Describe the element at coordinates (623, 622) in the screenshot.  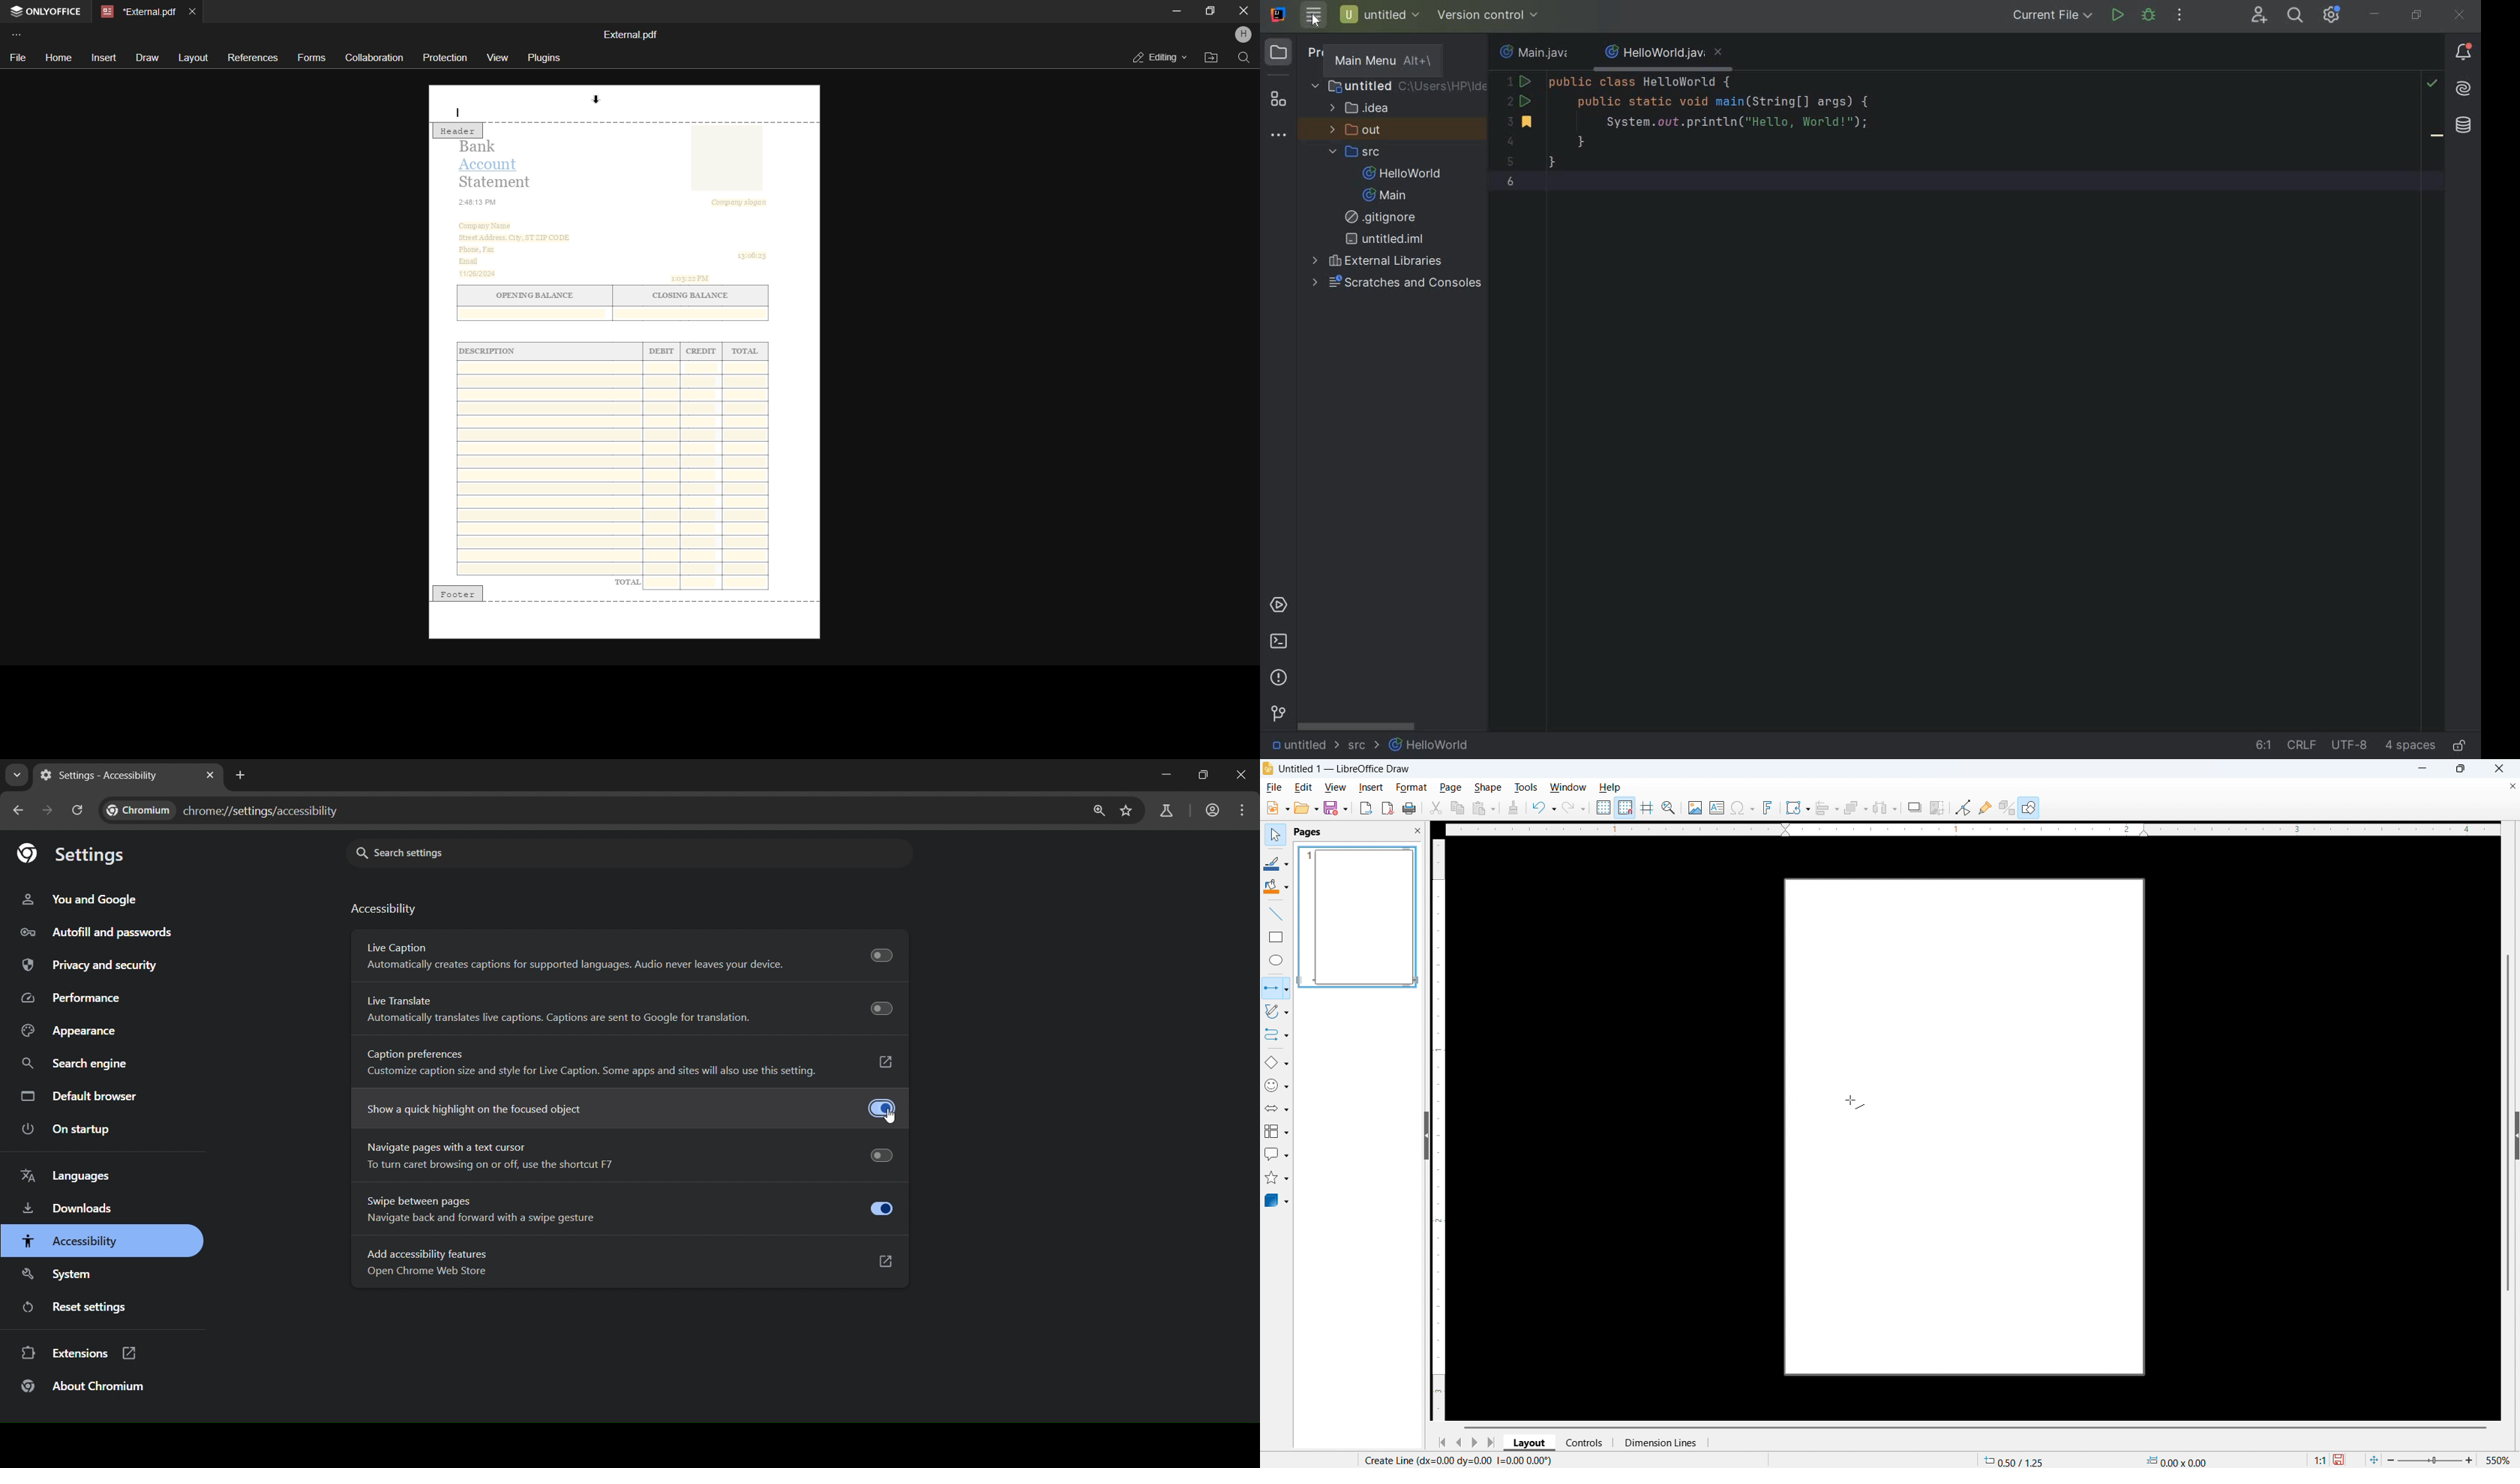
I see `footer section` at that location.